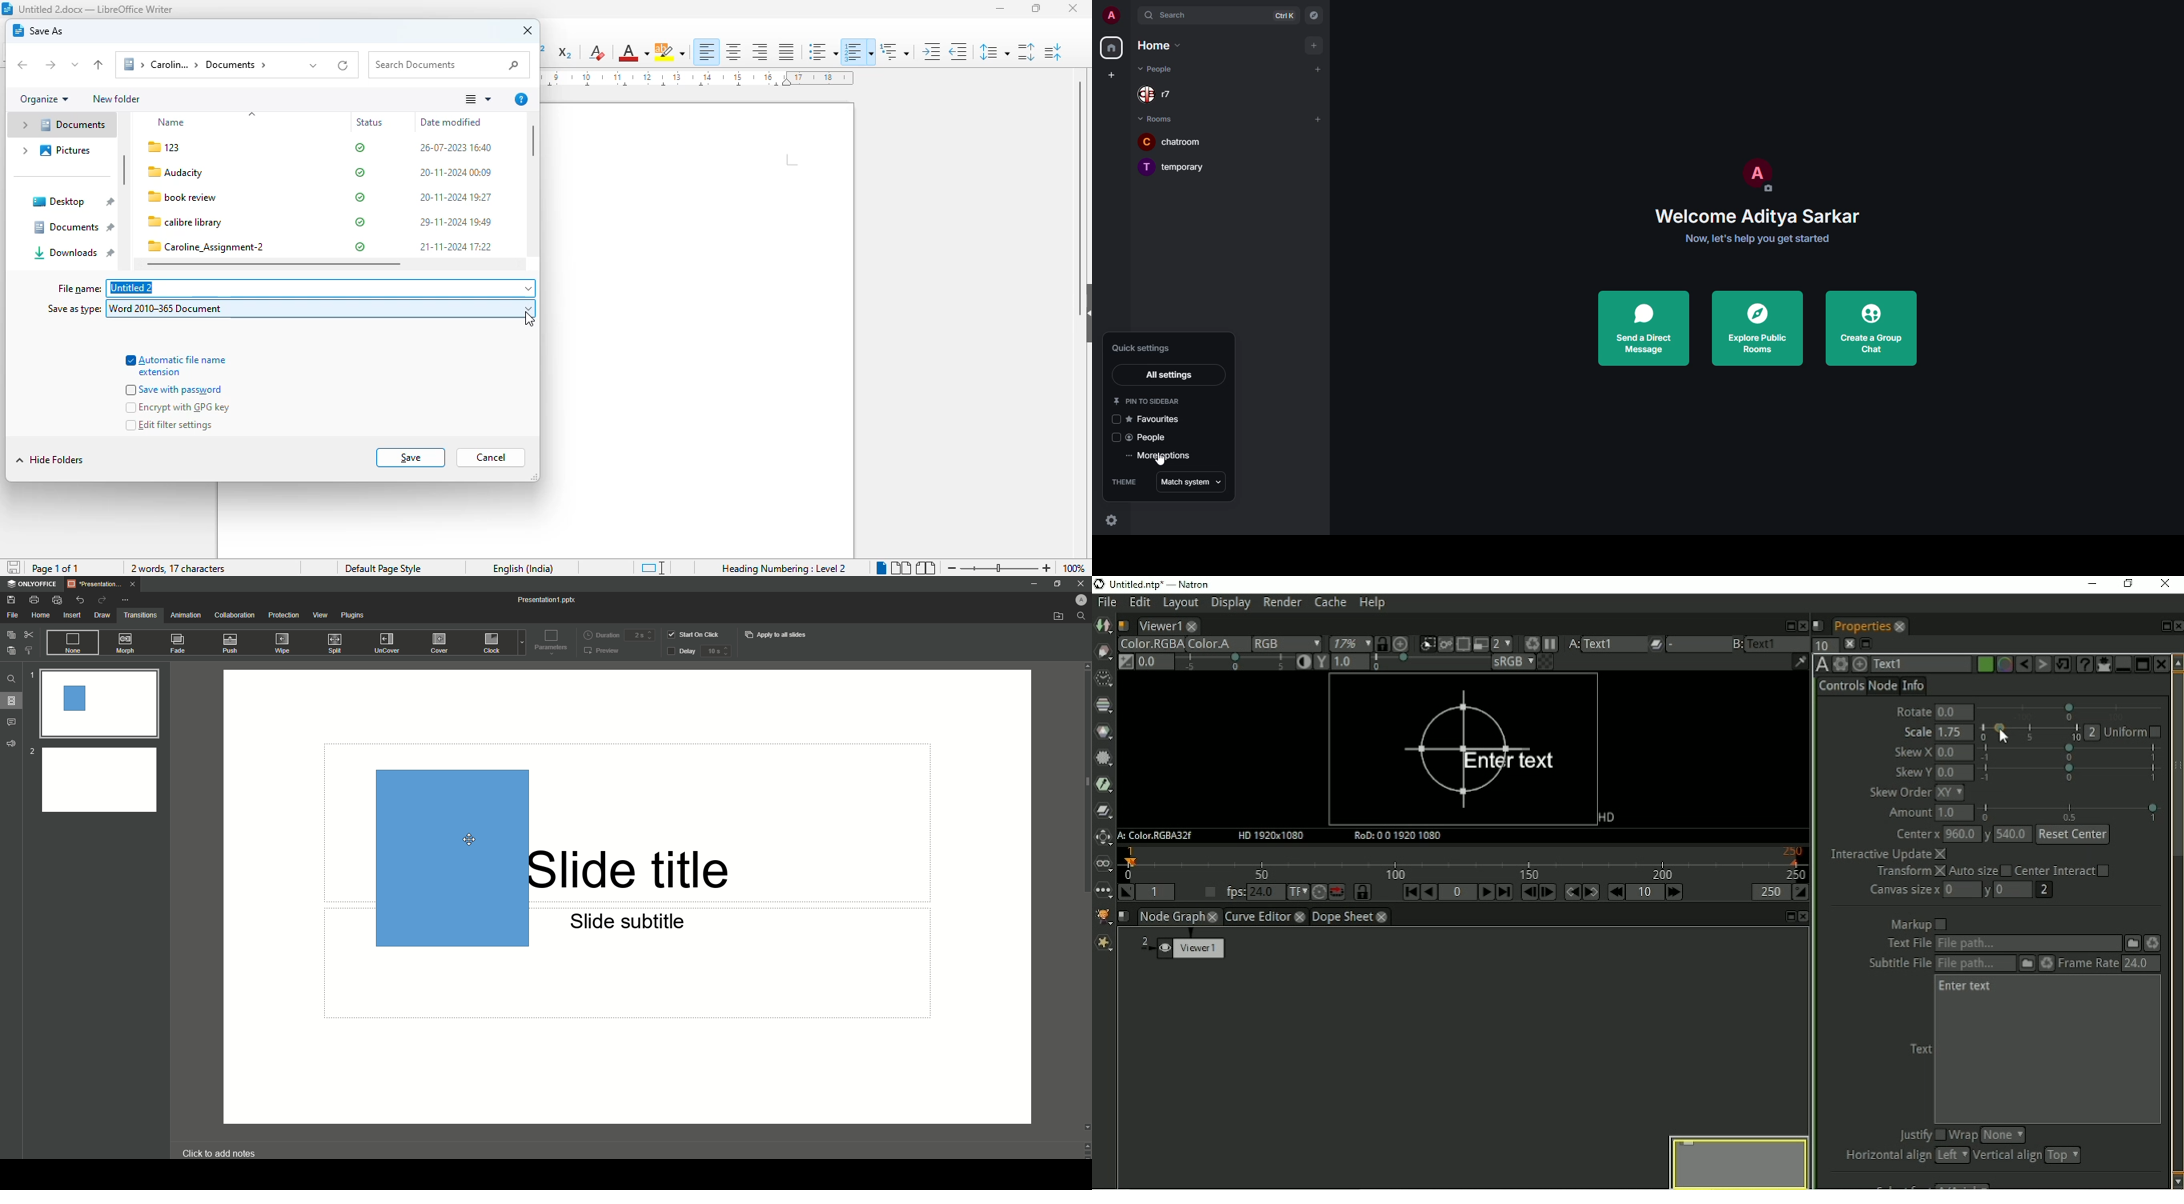  I want to click on status, so click(371, 123).